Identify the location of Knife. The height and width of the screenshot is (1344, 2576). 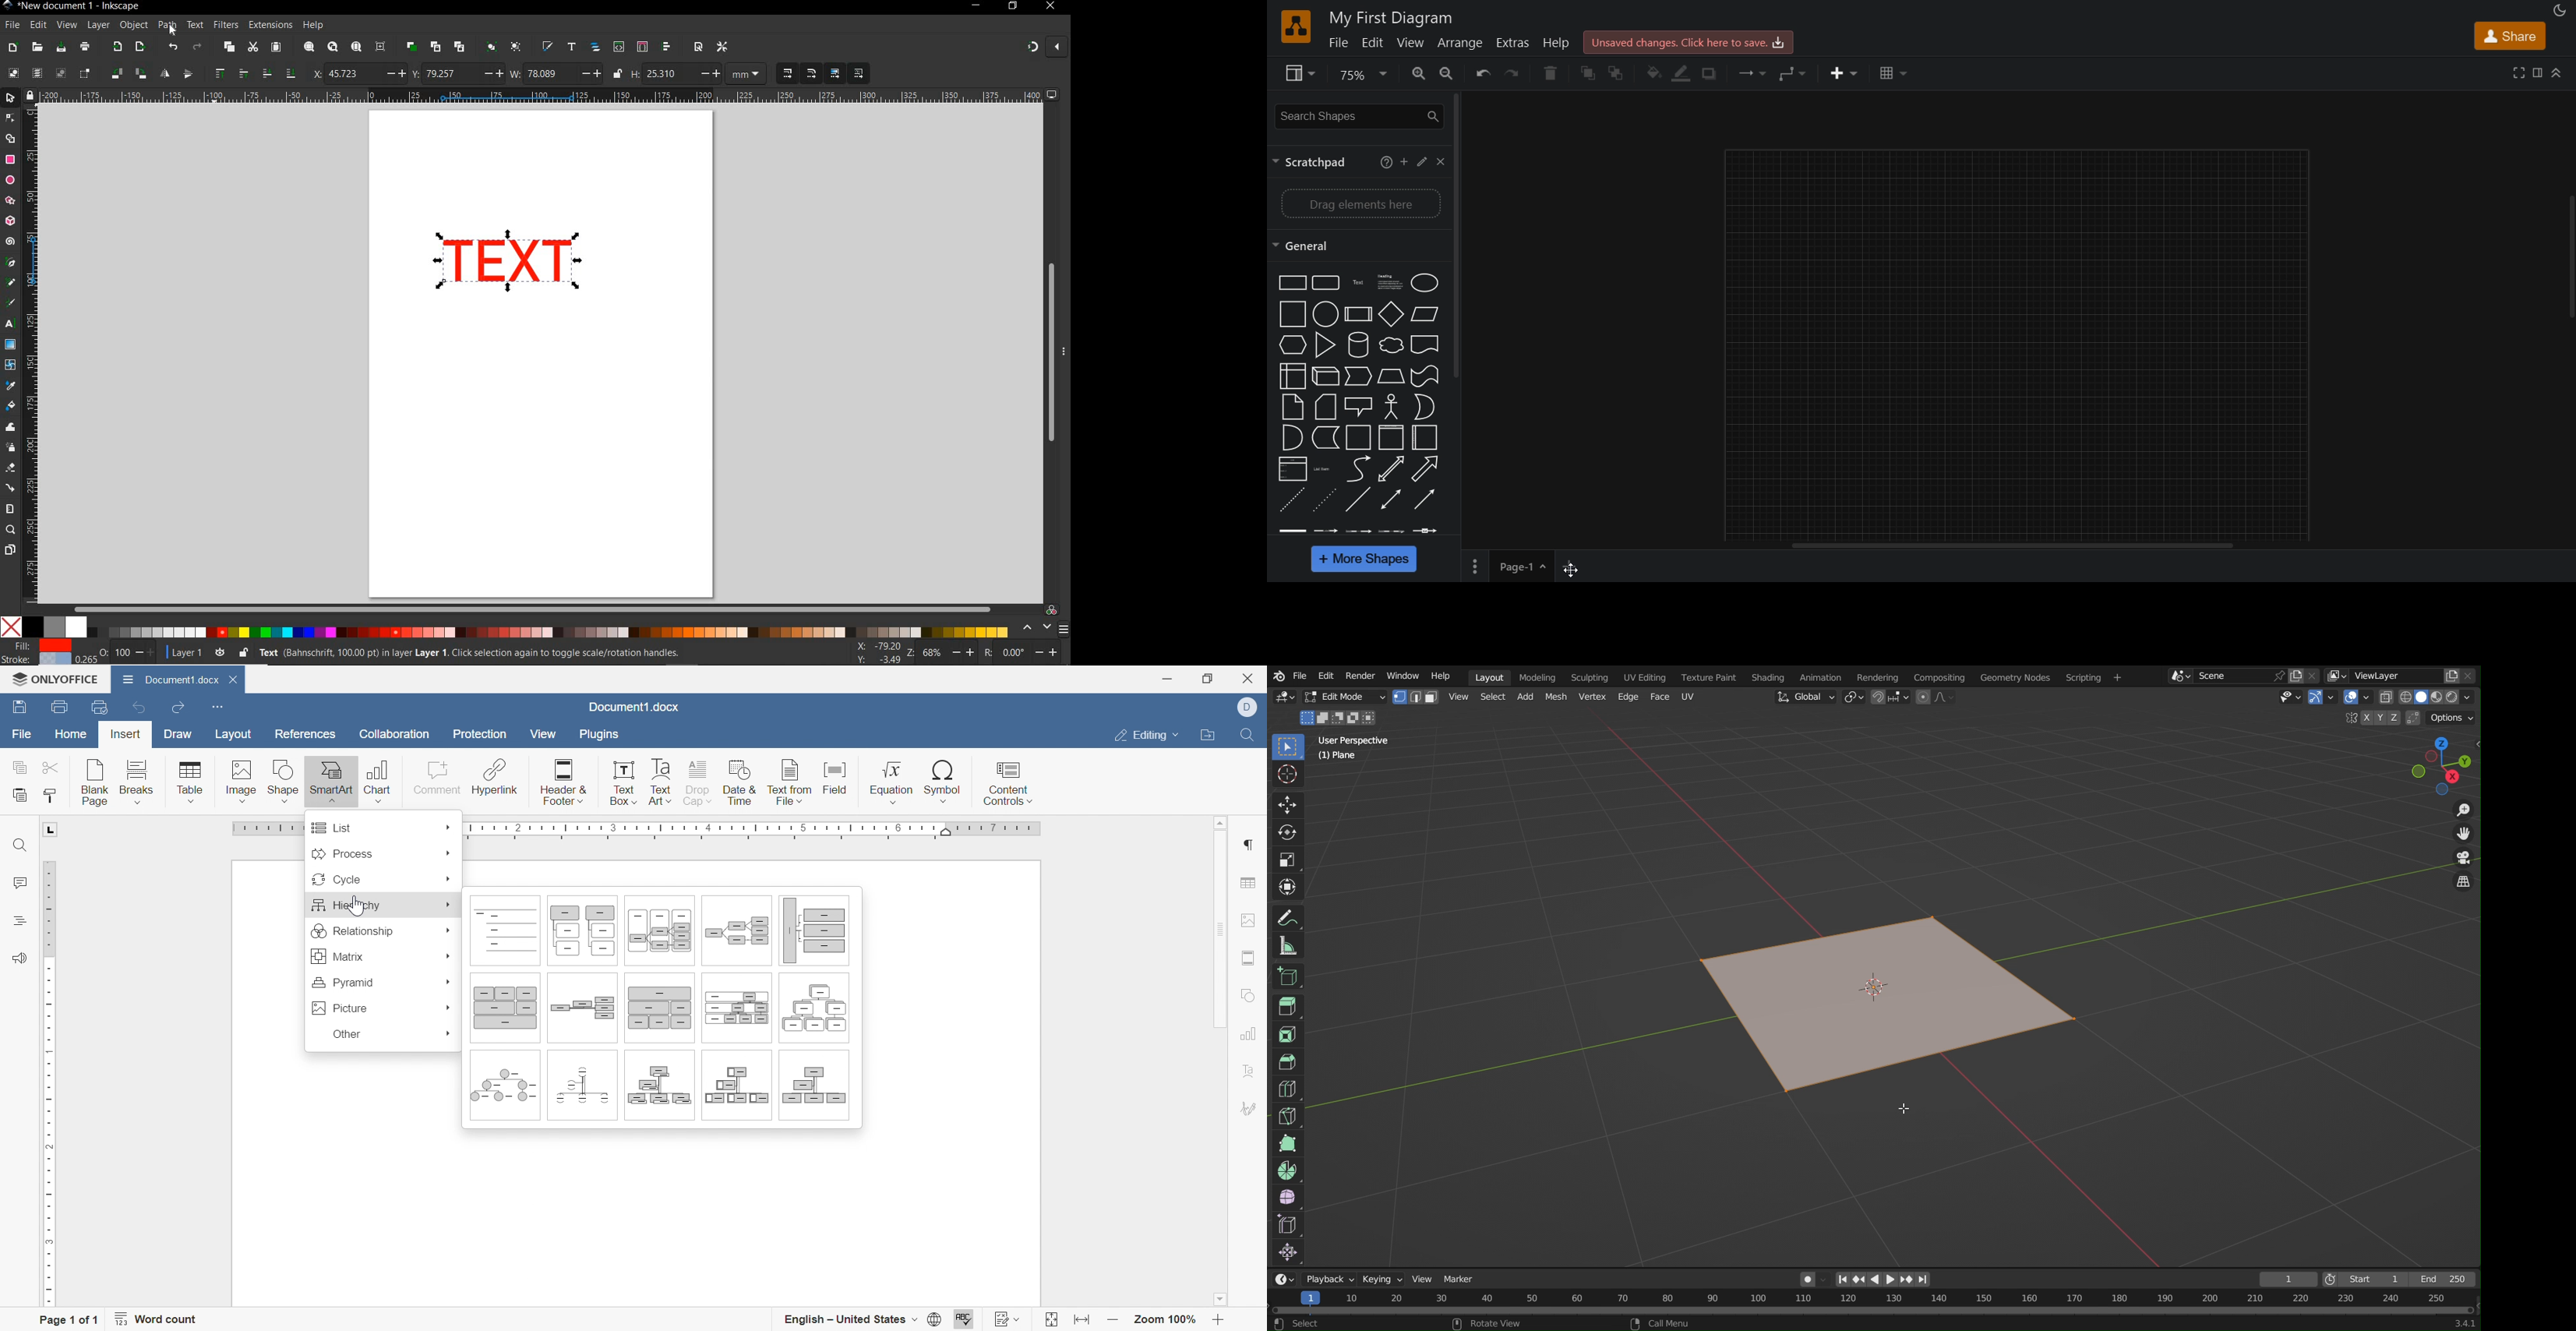
(1287, 1116).